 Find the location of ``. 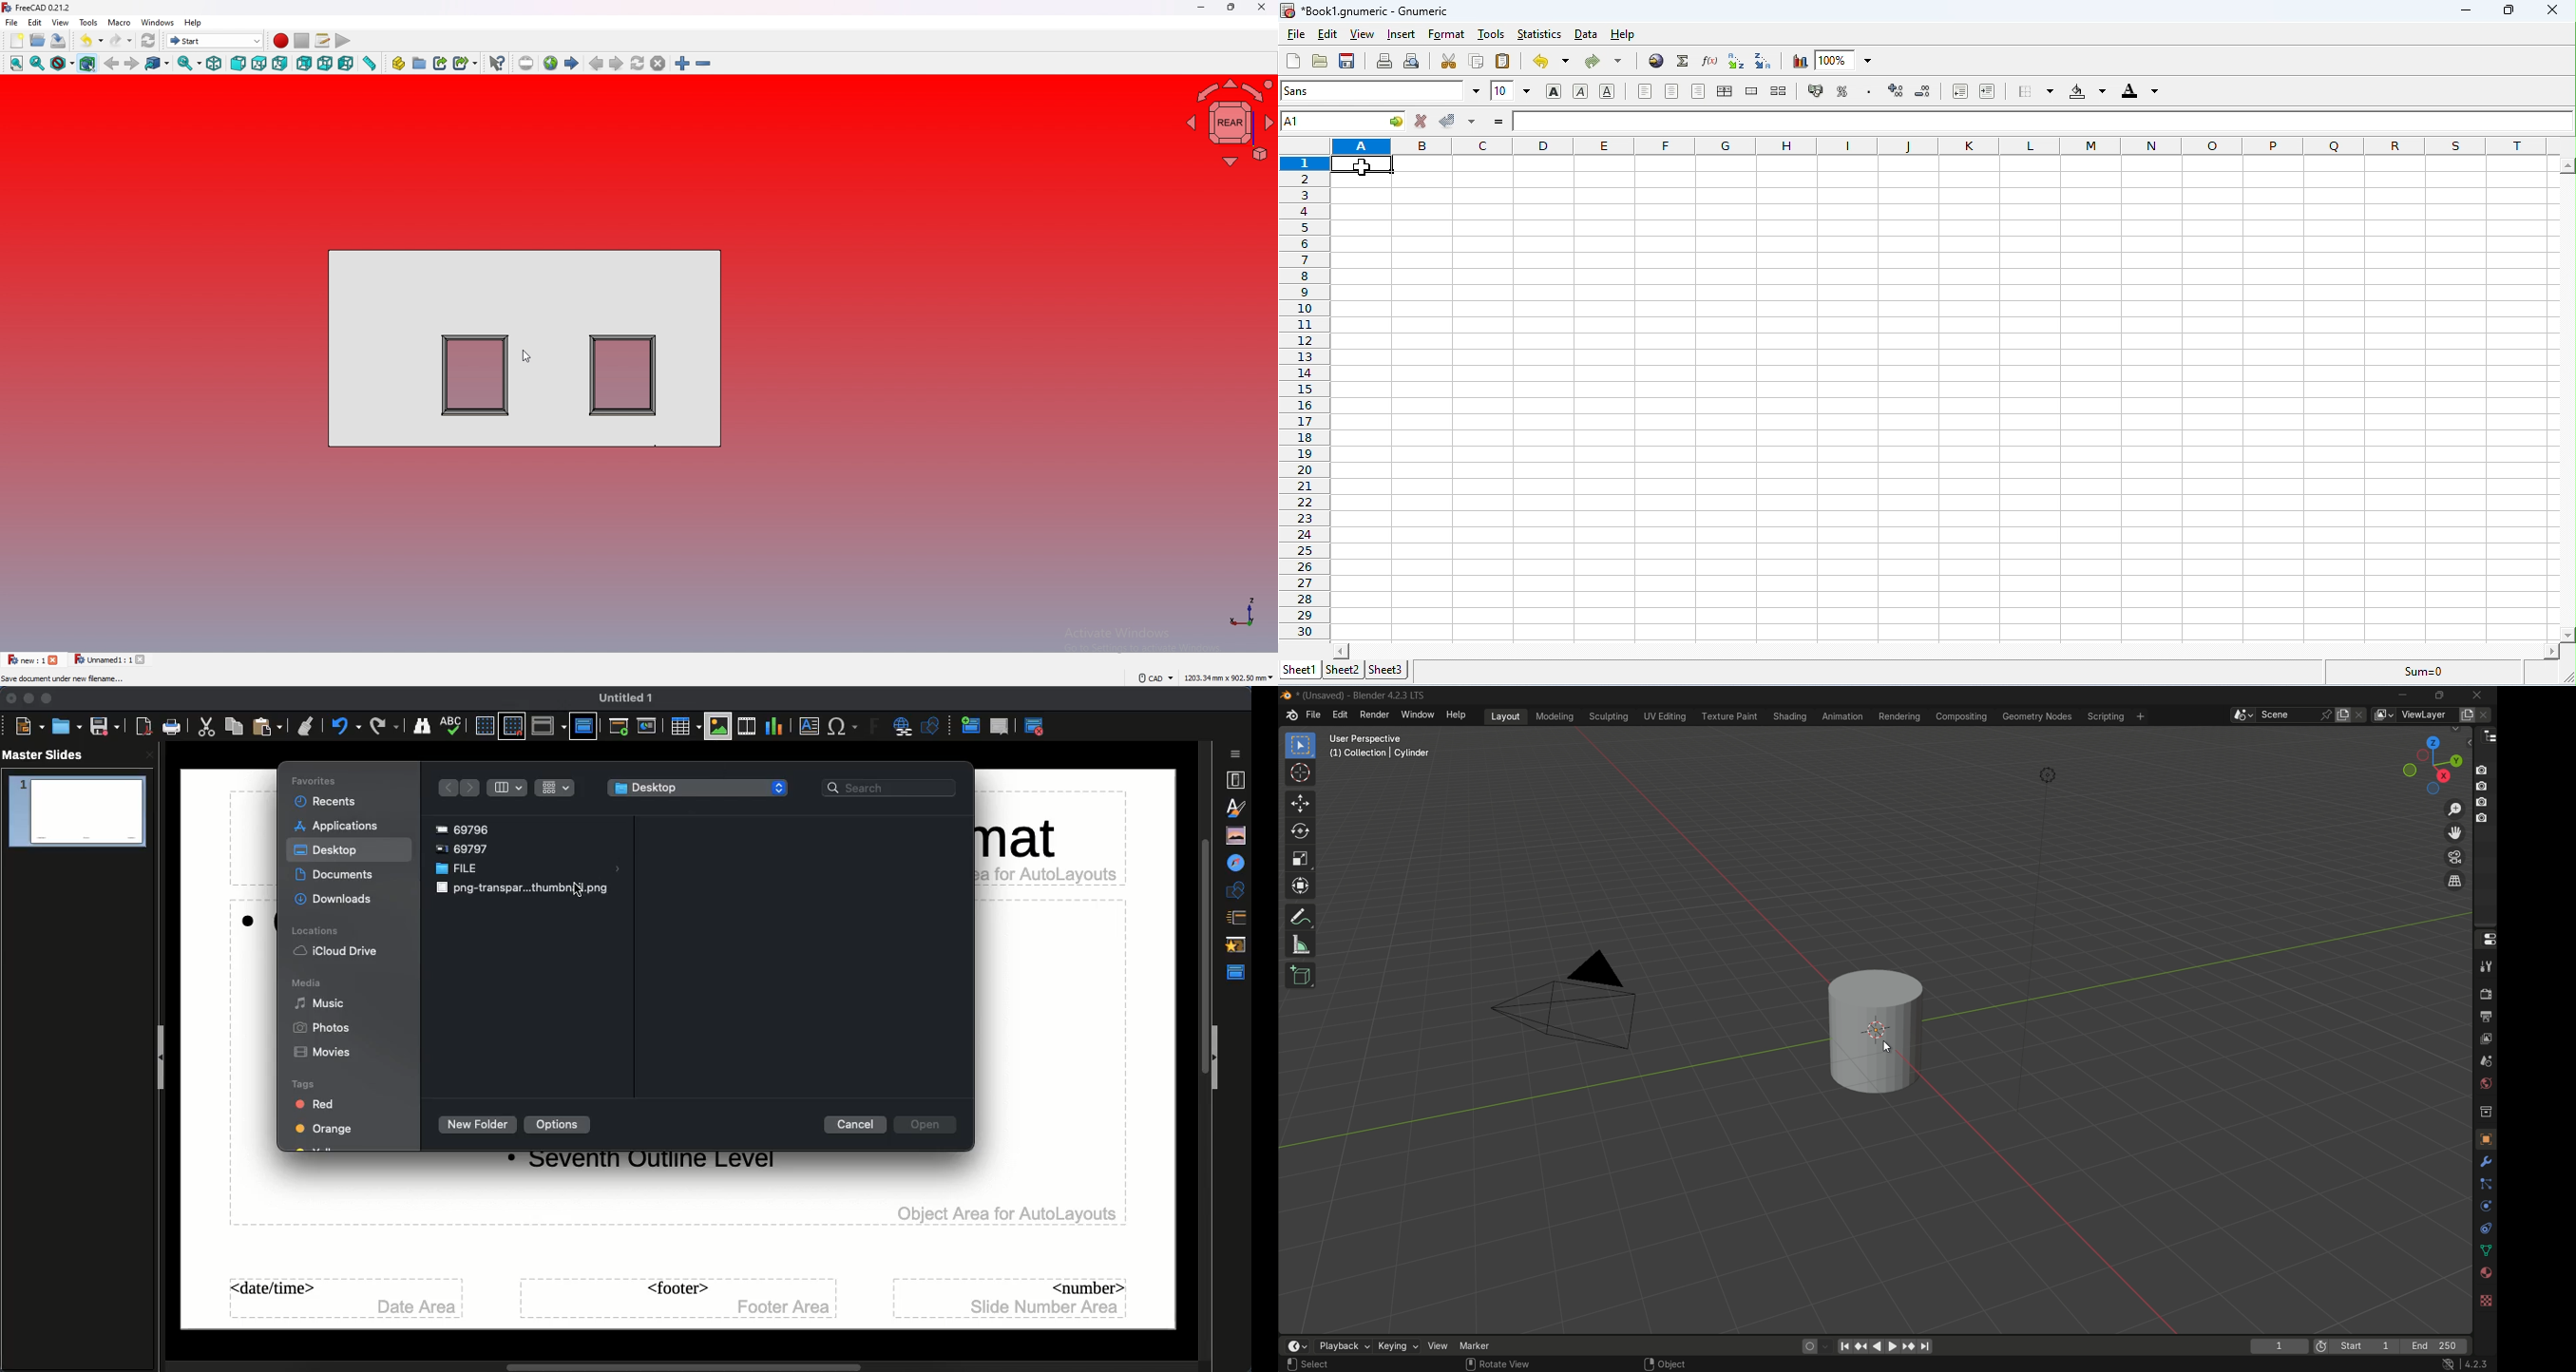

 is located at coordinates (2046, 121).